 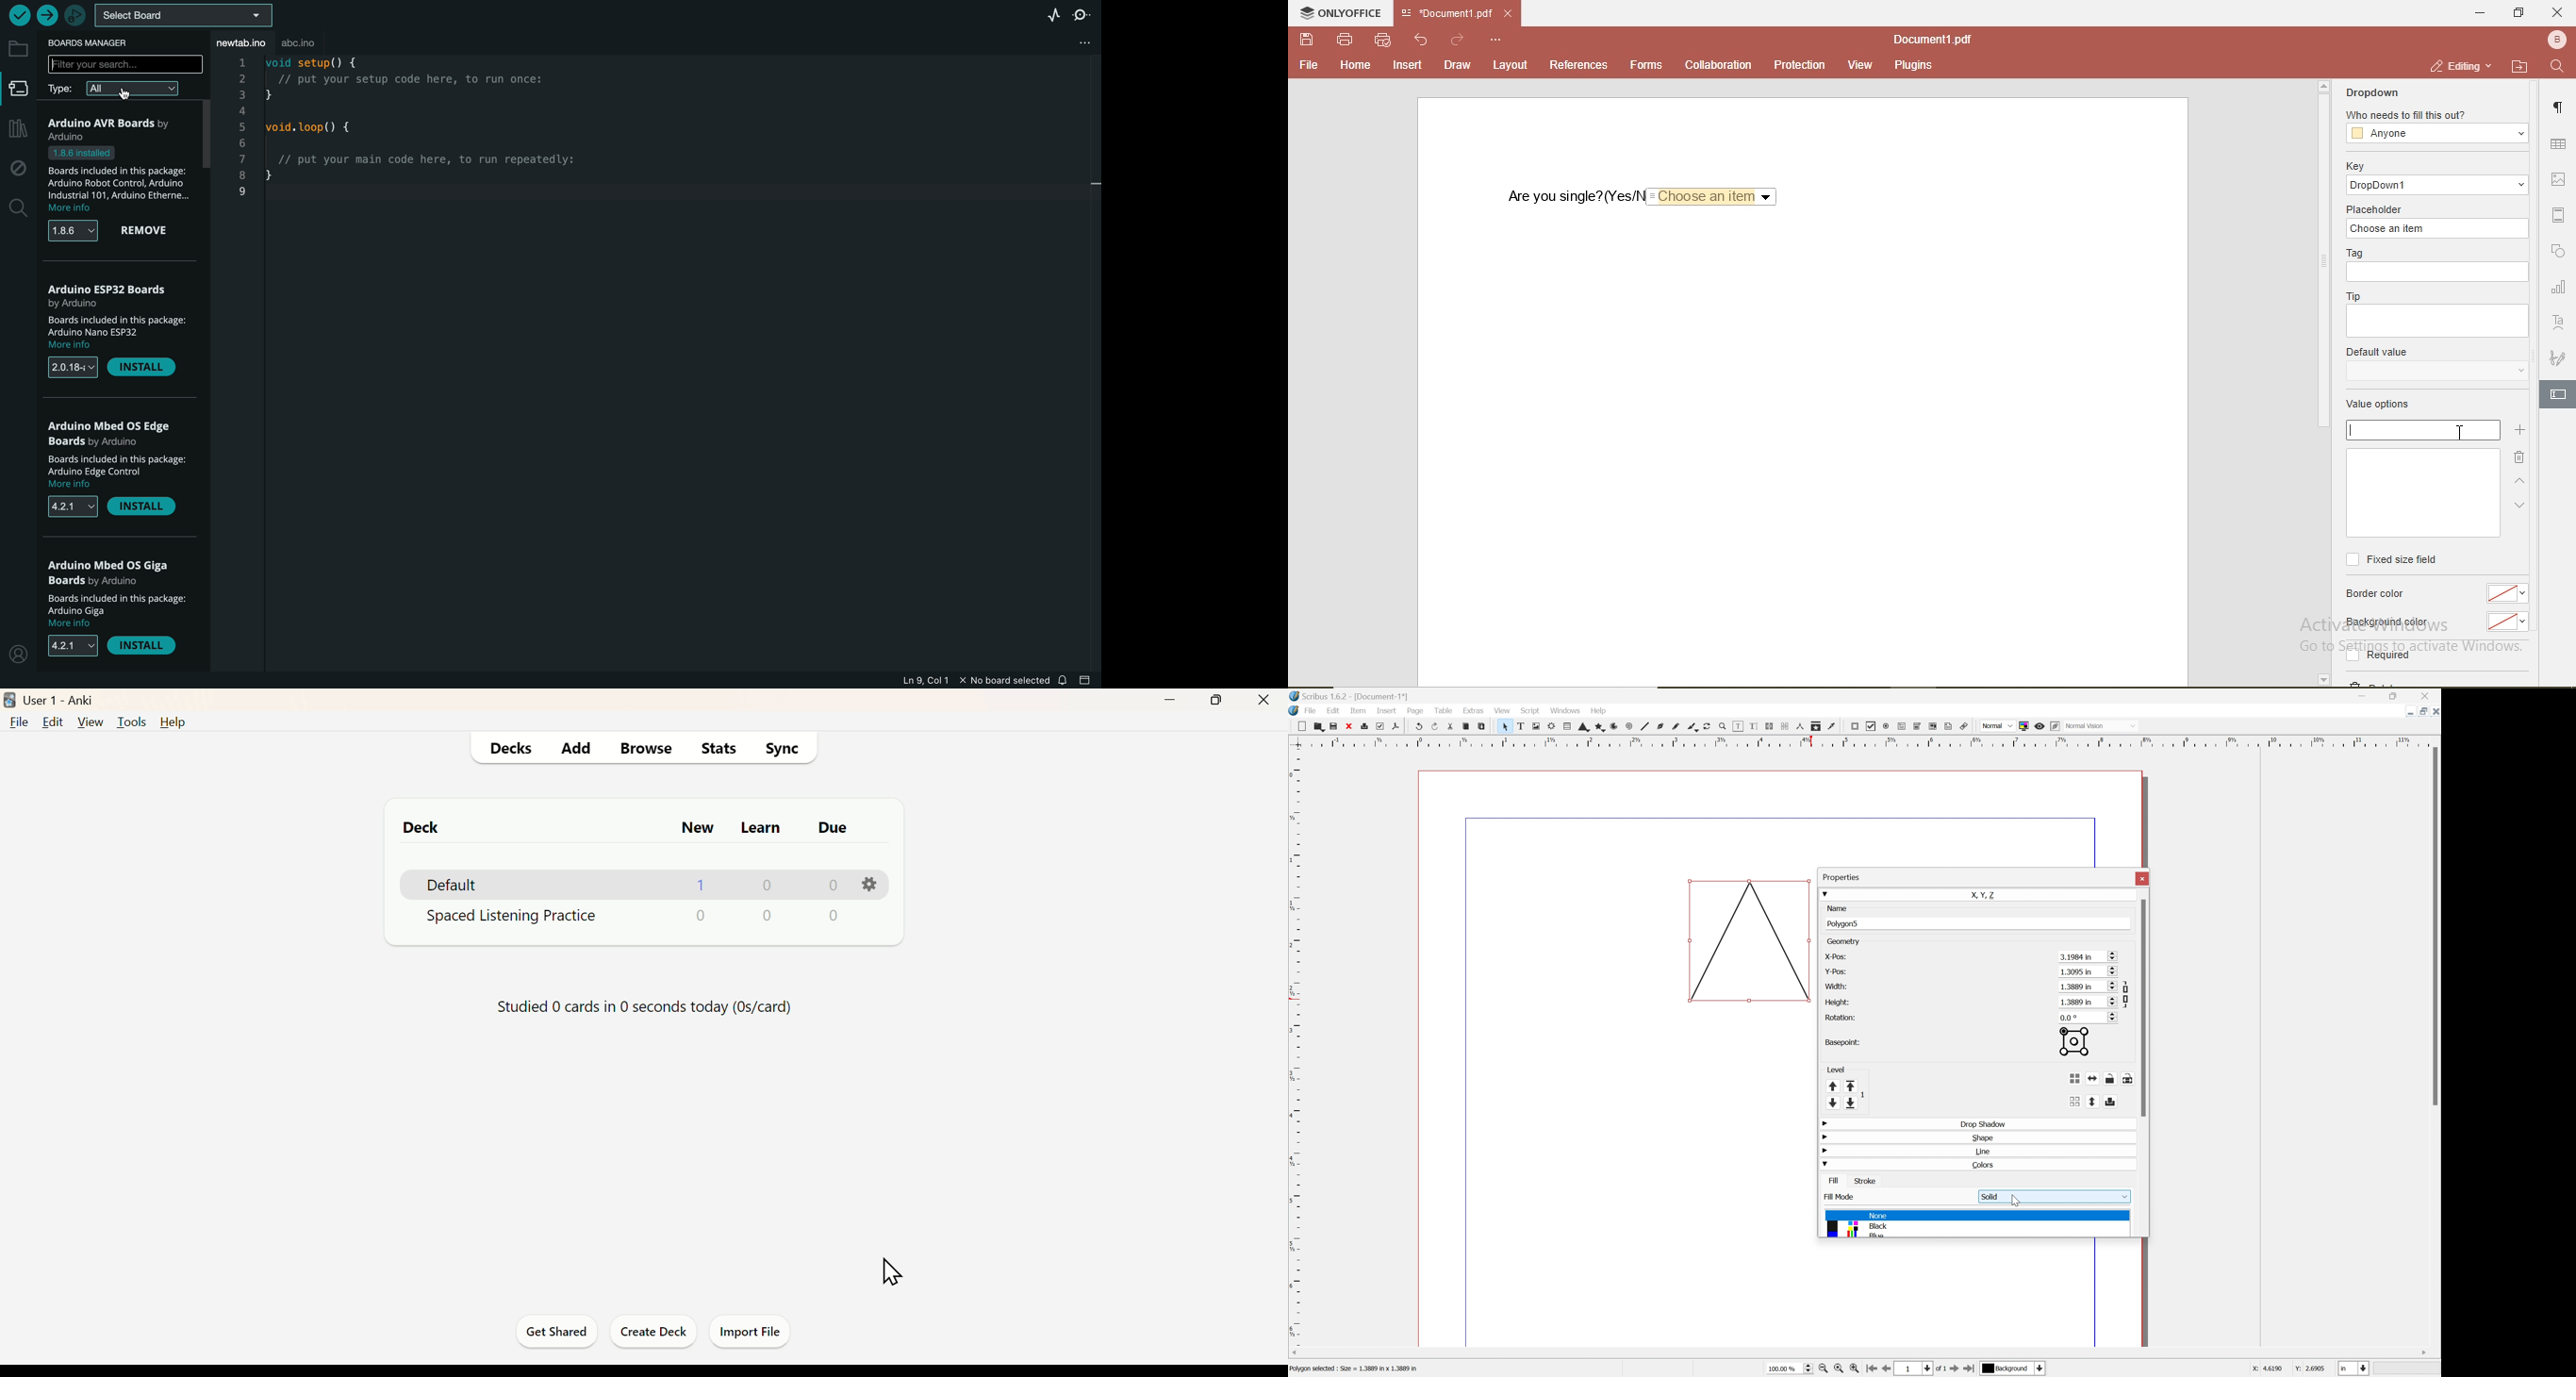 I want to click on Calligraphic lines, so click(x=1694, y=727).